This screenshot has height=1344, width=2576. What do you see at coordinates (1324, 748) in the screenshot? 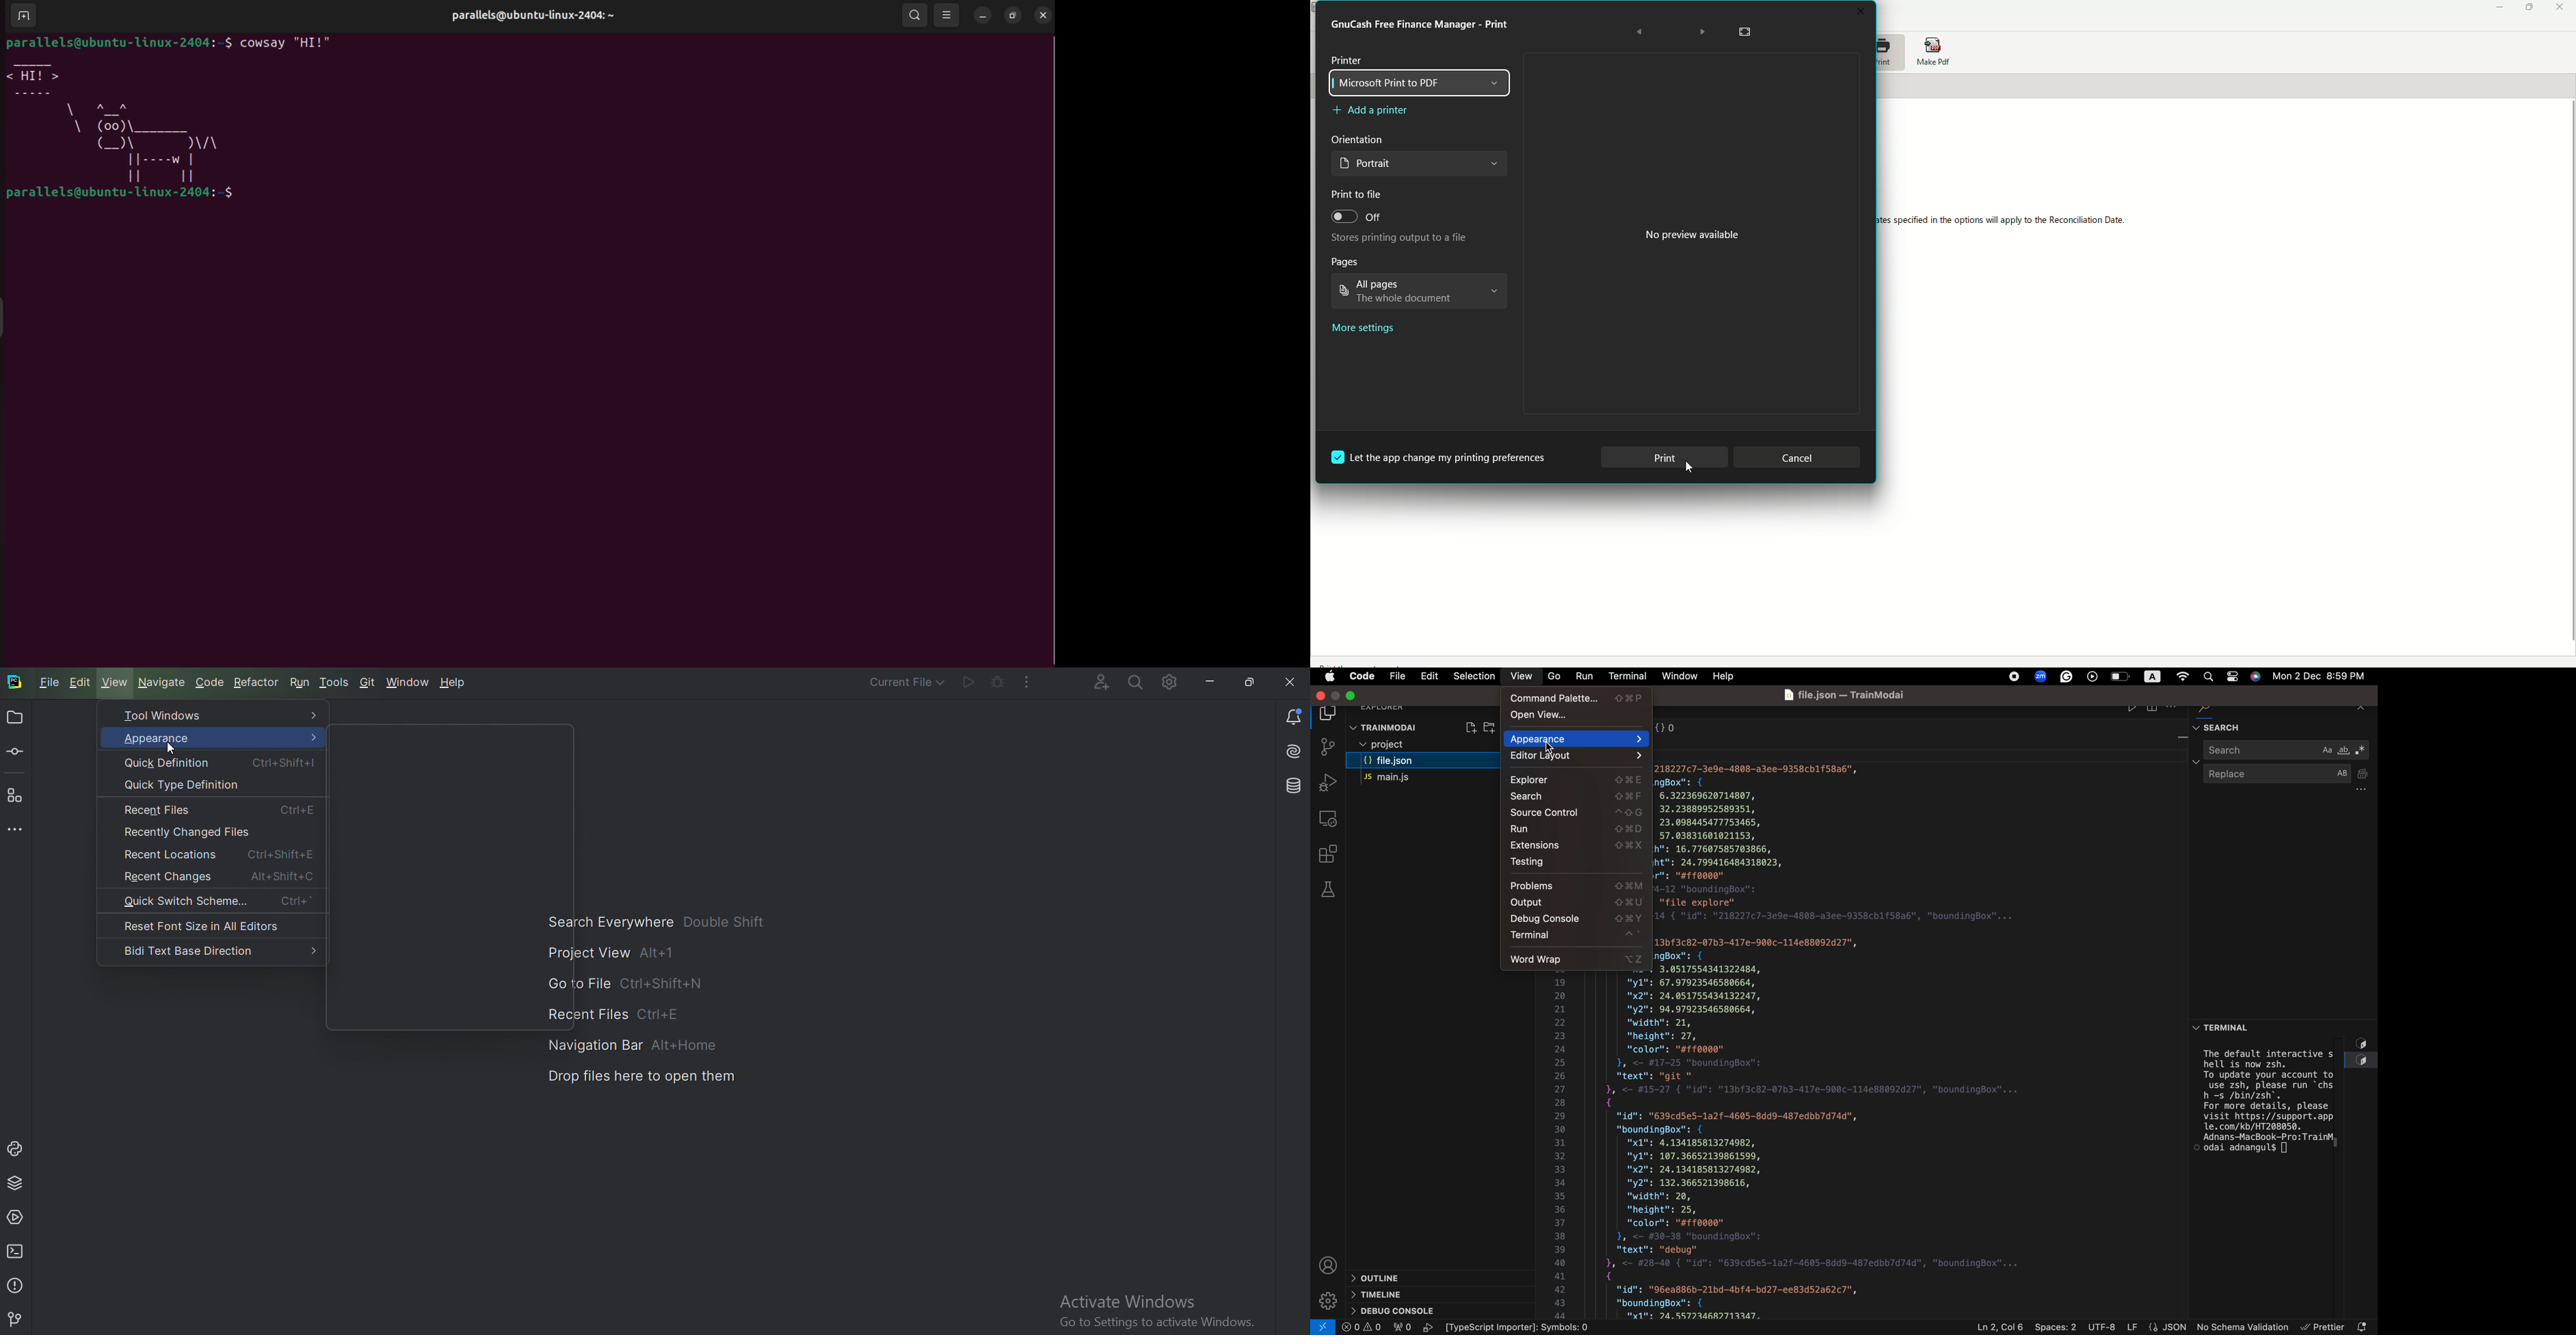
I see `git` at bounding box center [1324, 748].